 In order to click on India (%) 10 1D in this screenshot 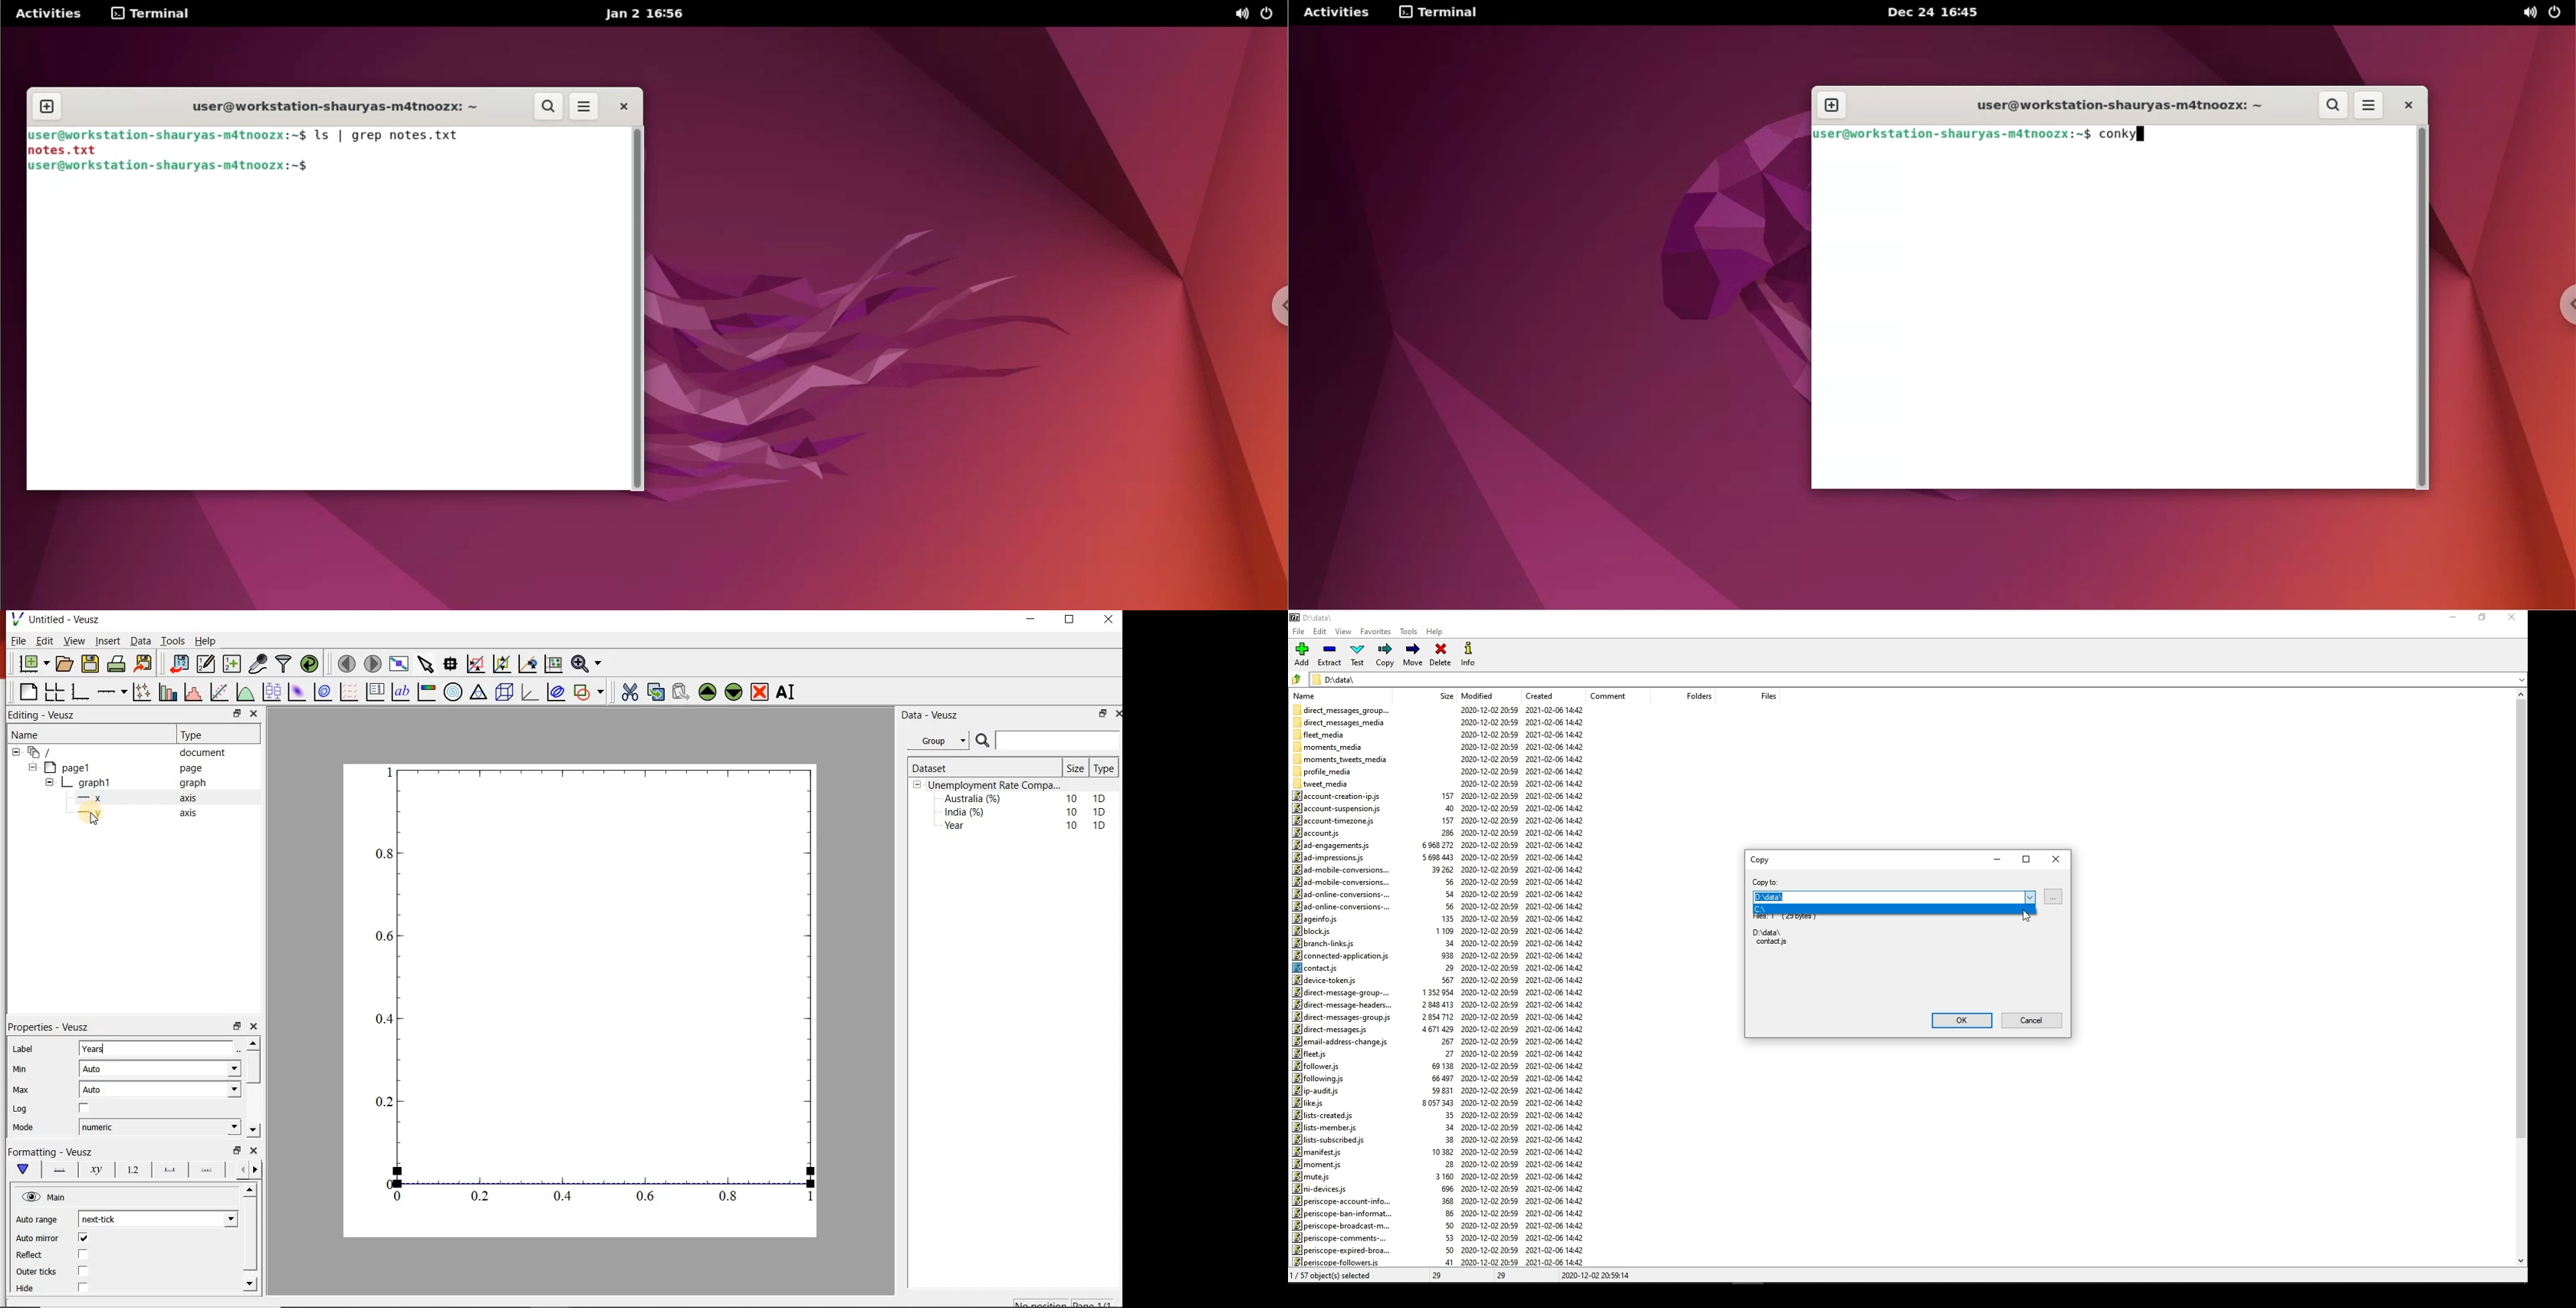, I will do `click(1026, 811)`.